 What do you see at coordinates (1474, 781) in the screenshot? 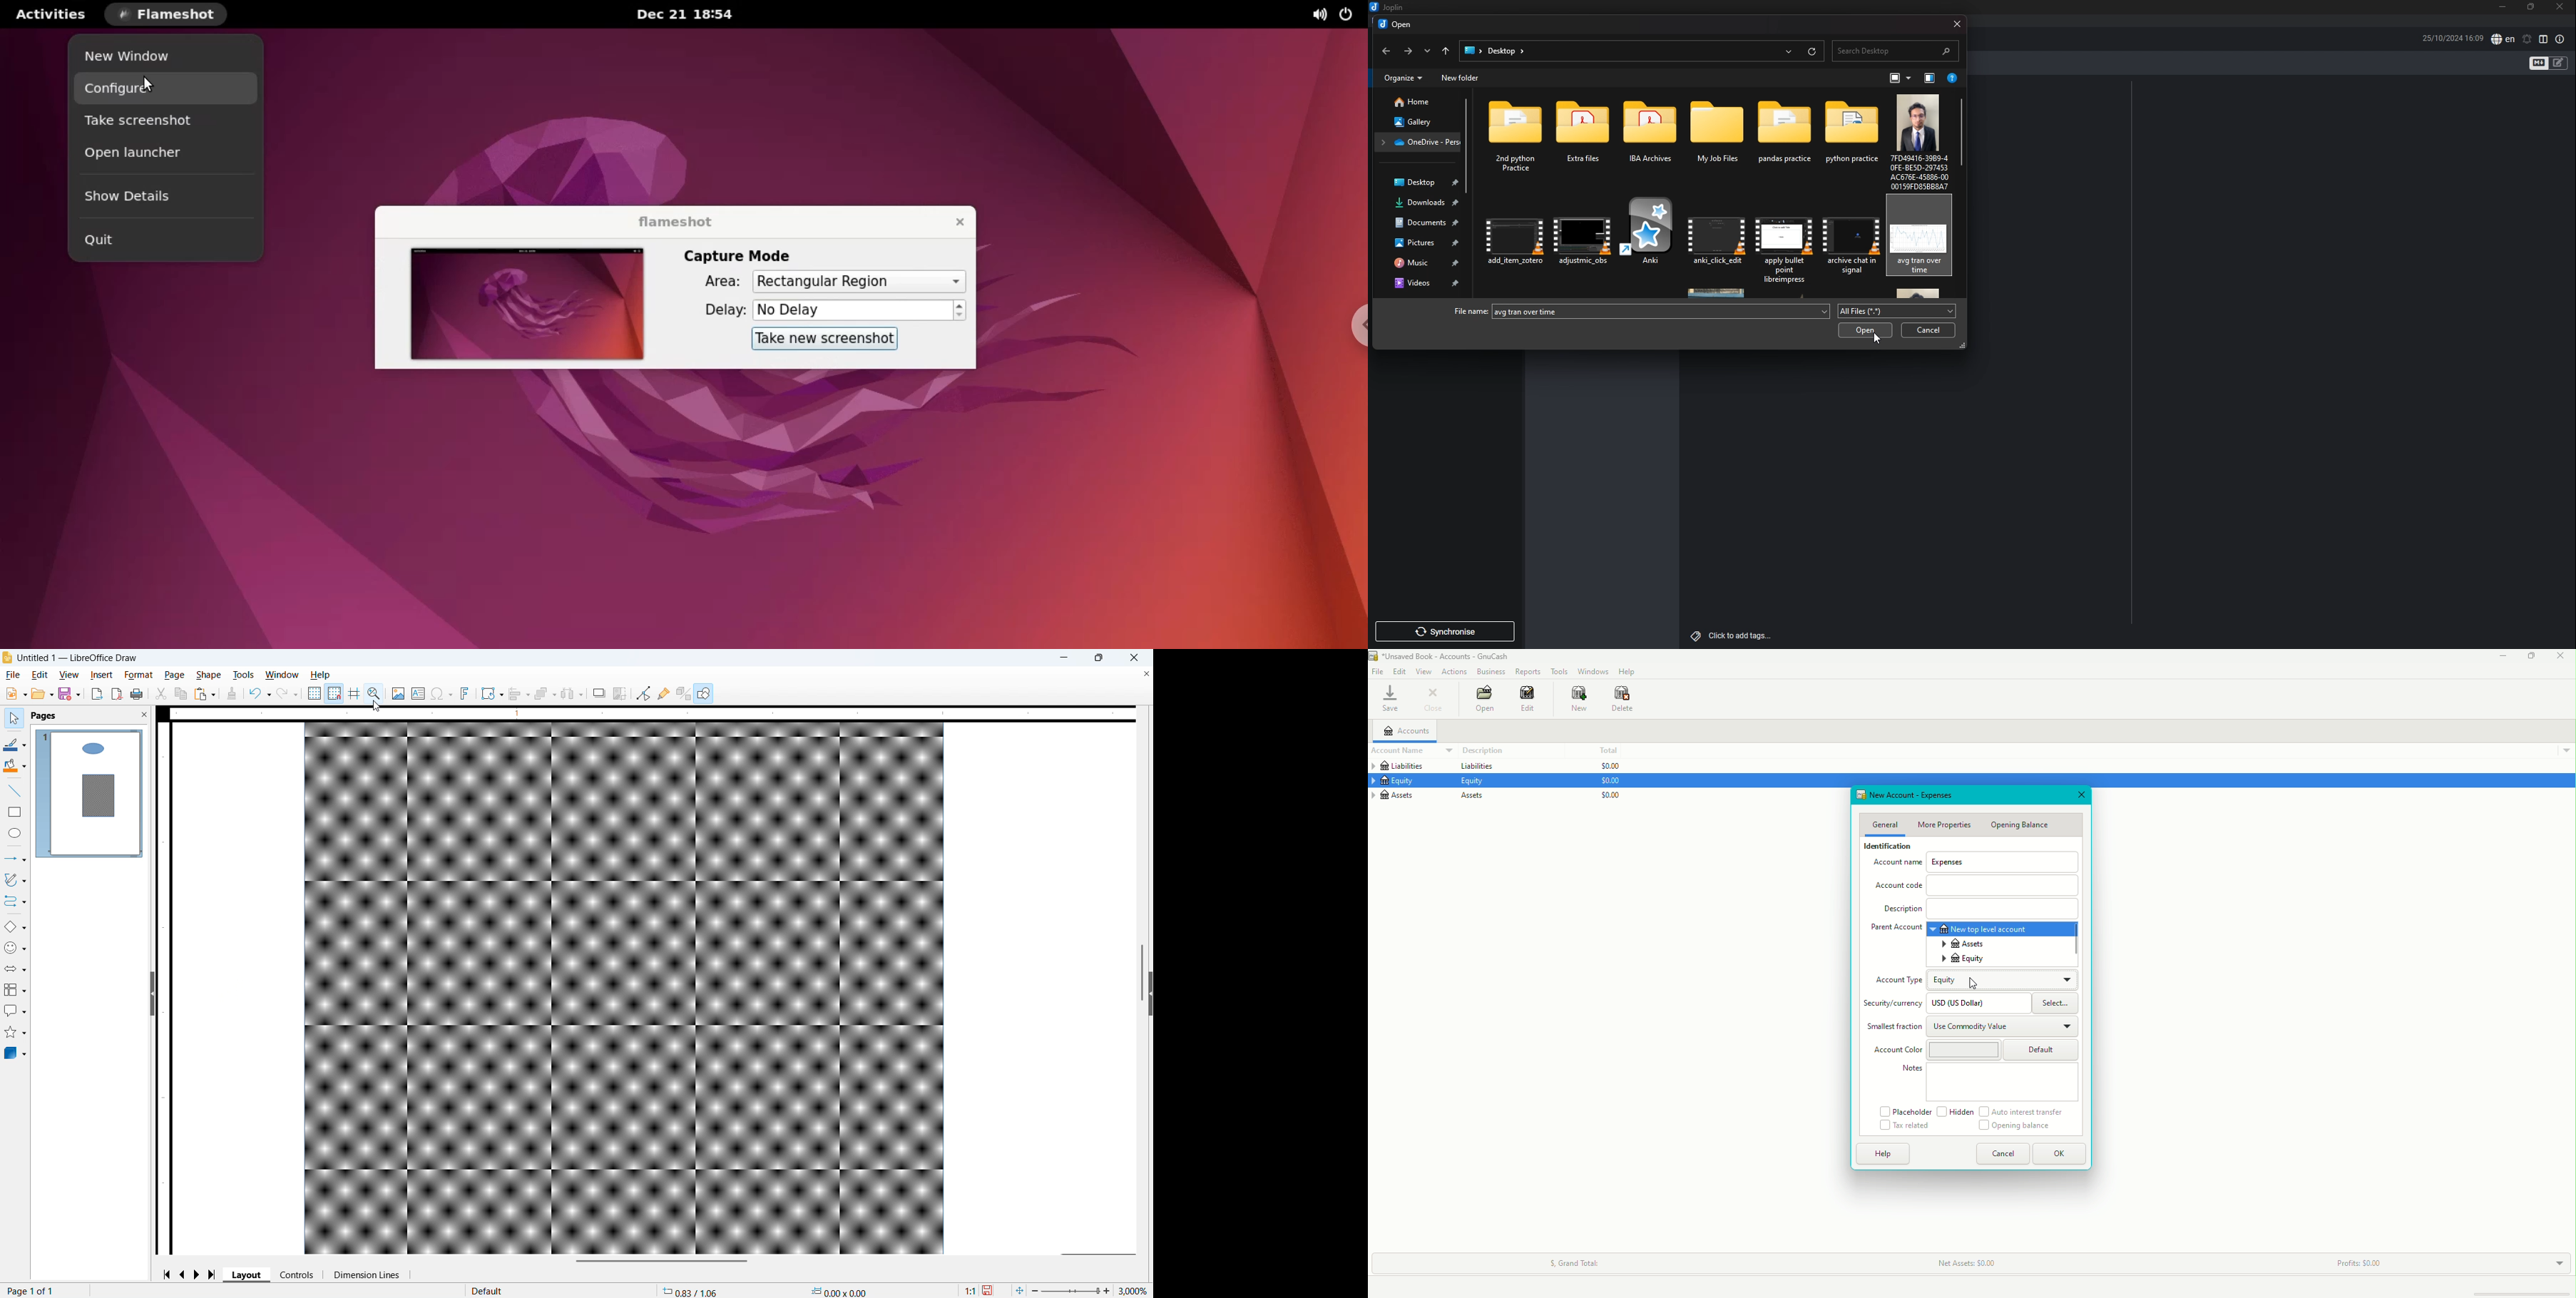
I see `` at bounding box center [1474, 781].